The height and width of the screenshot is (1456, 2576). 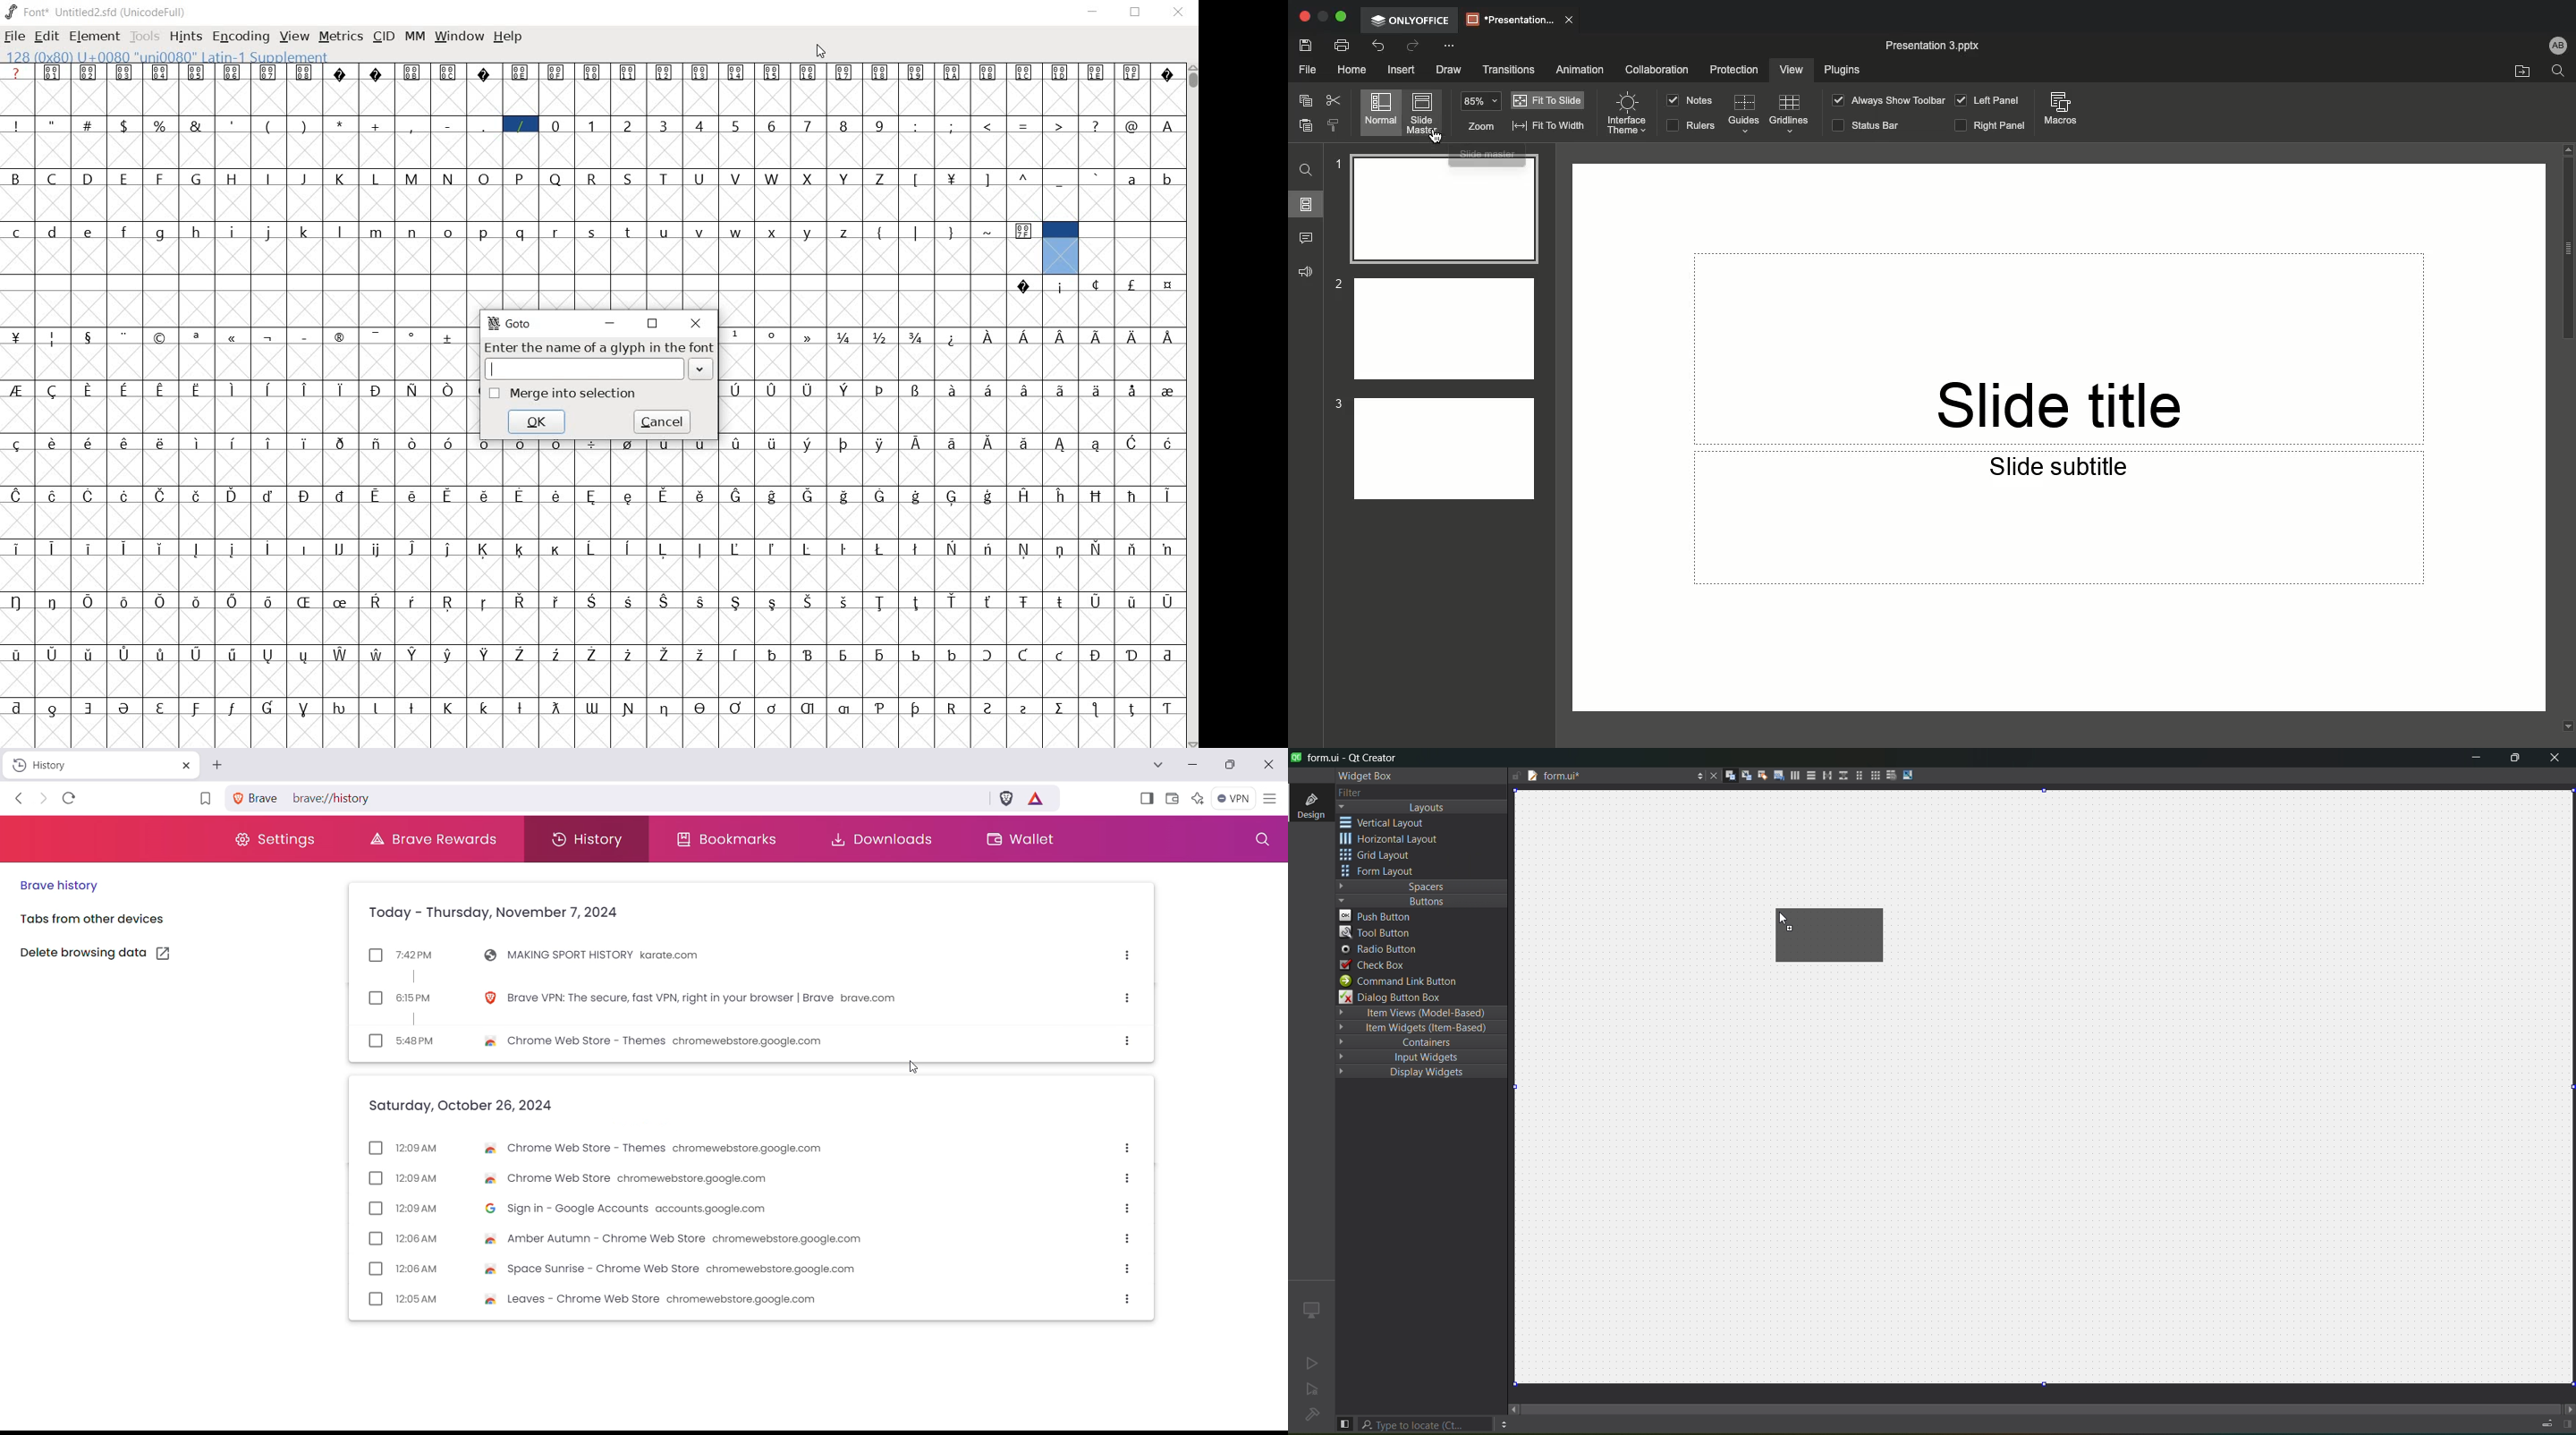 What do you see at coordinates (412, 127) in the screenshot?
I see `,` at bounding box center [412, 127].